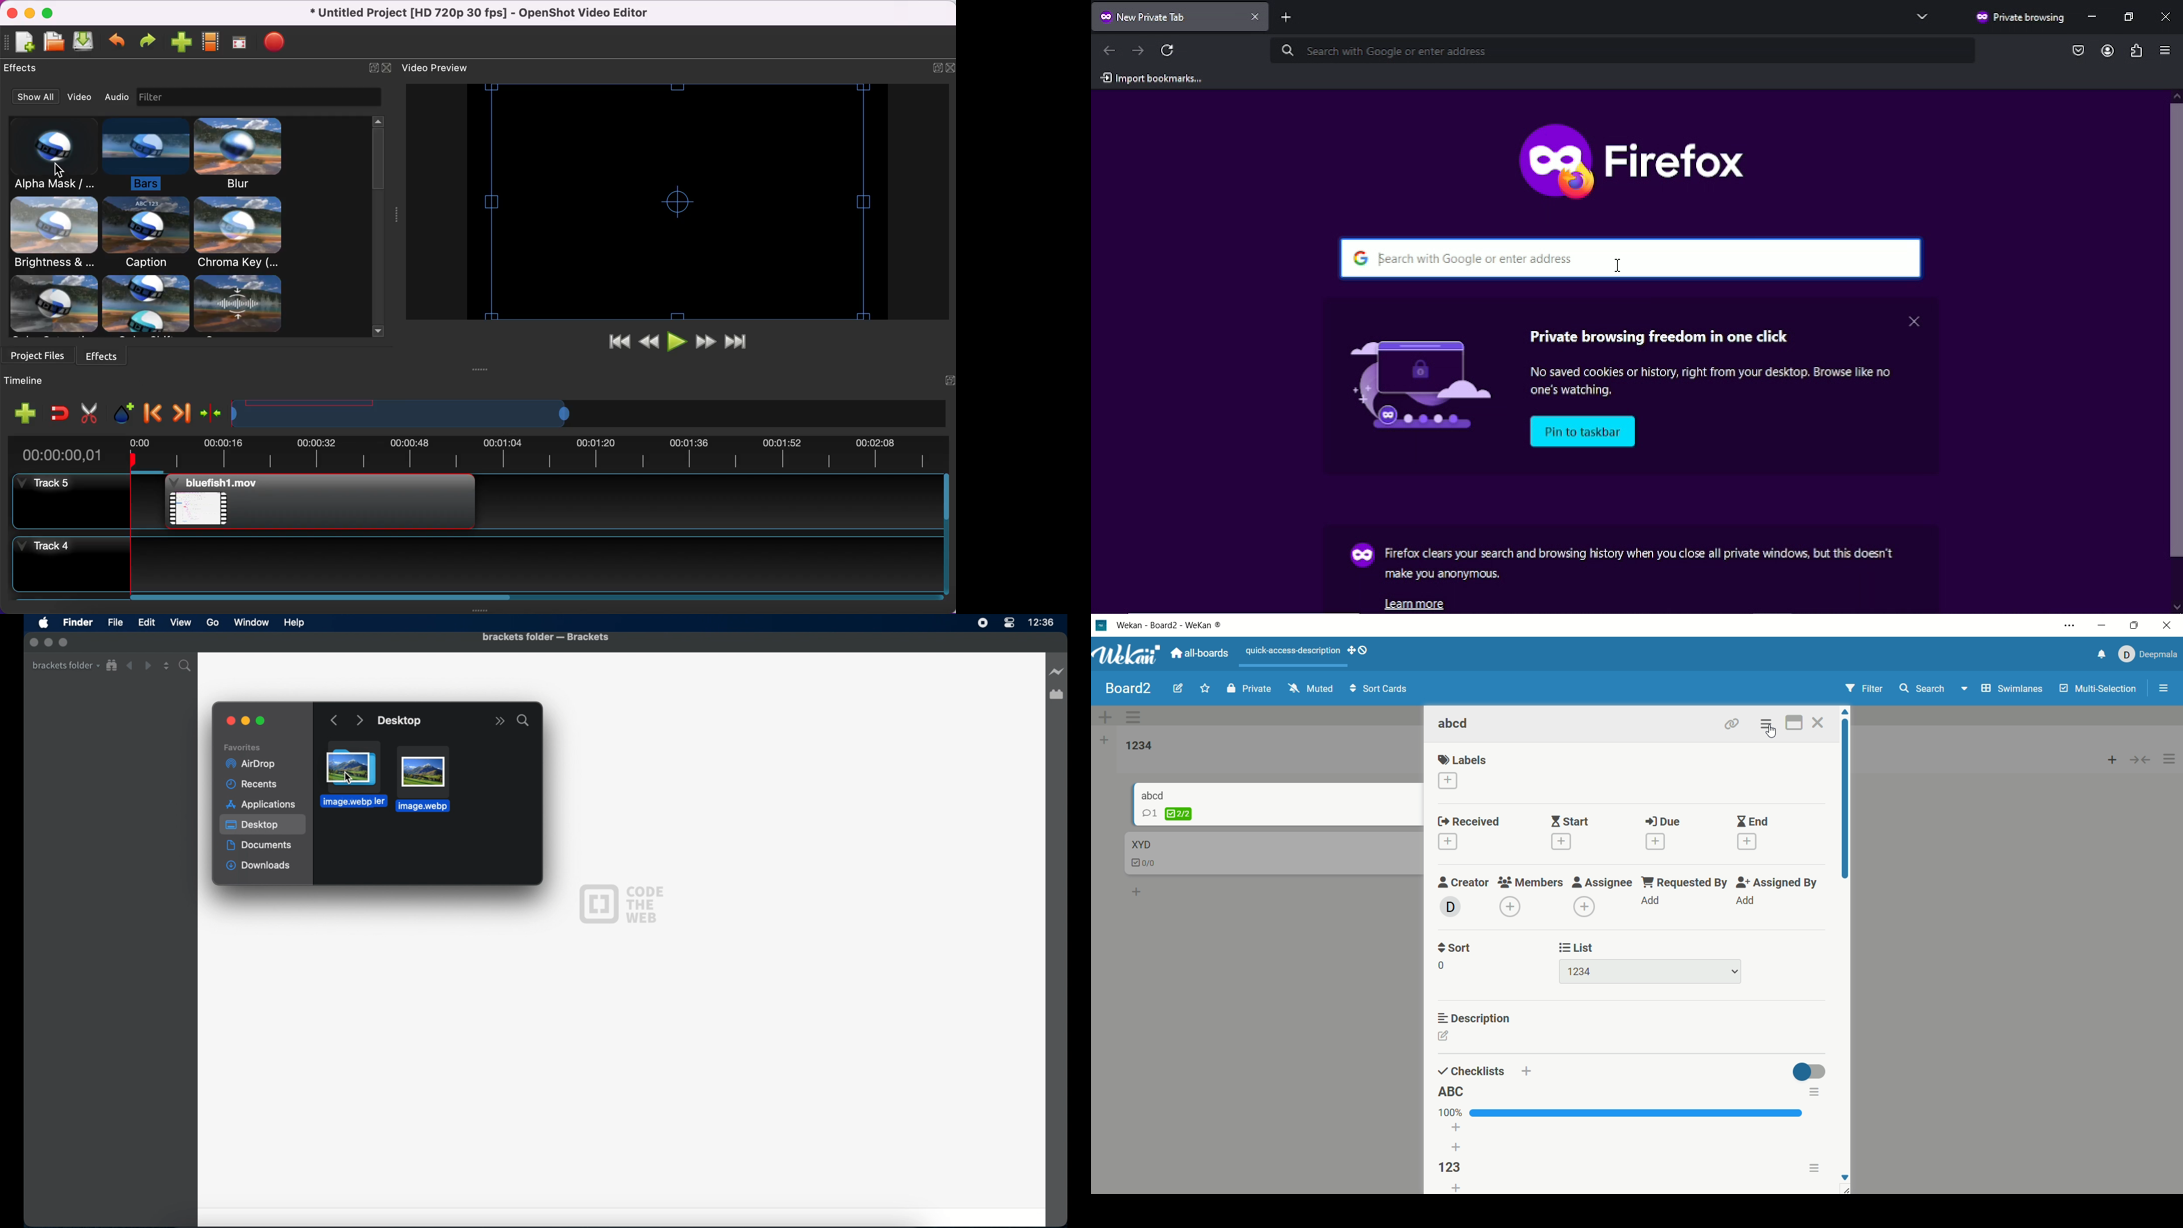 Image resolution: width=2184 pixels, height=1232 pixels. What do you see at coordinates (650, 342) in the screenshot?
I see `rewind` at bounding box center [650, 342].